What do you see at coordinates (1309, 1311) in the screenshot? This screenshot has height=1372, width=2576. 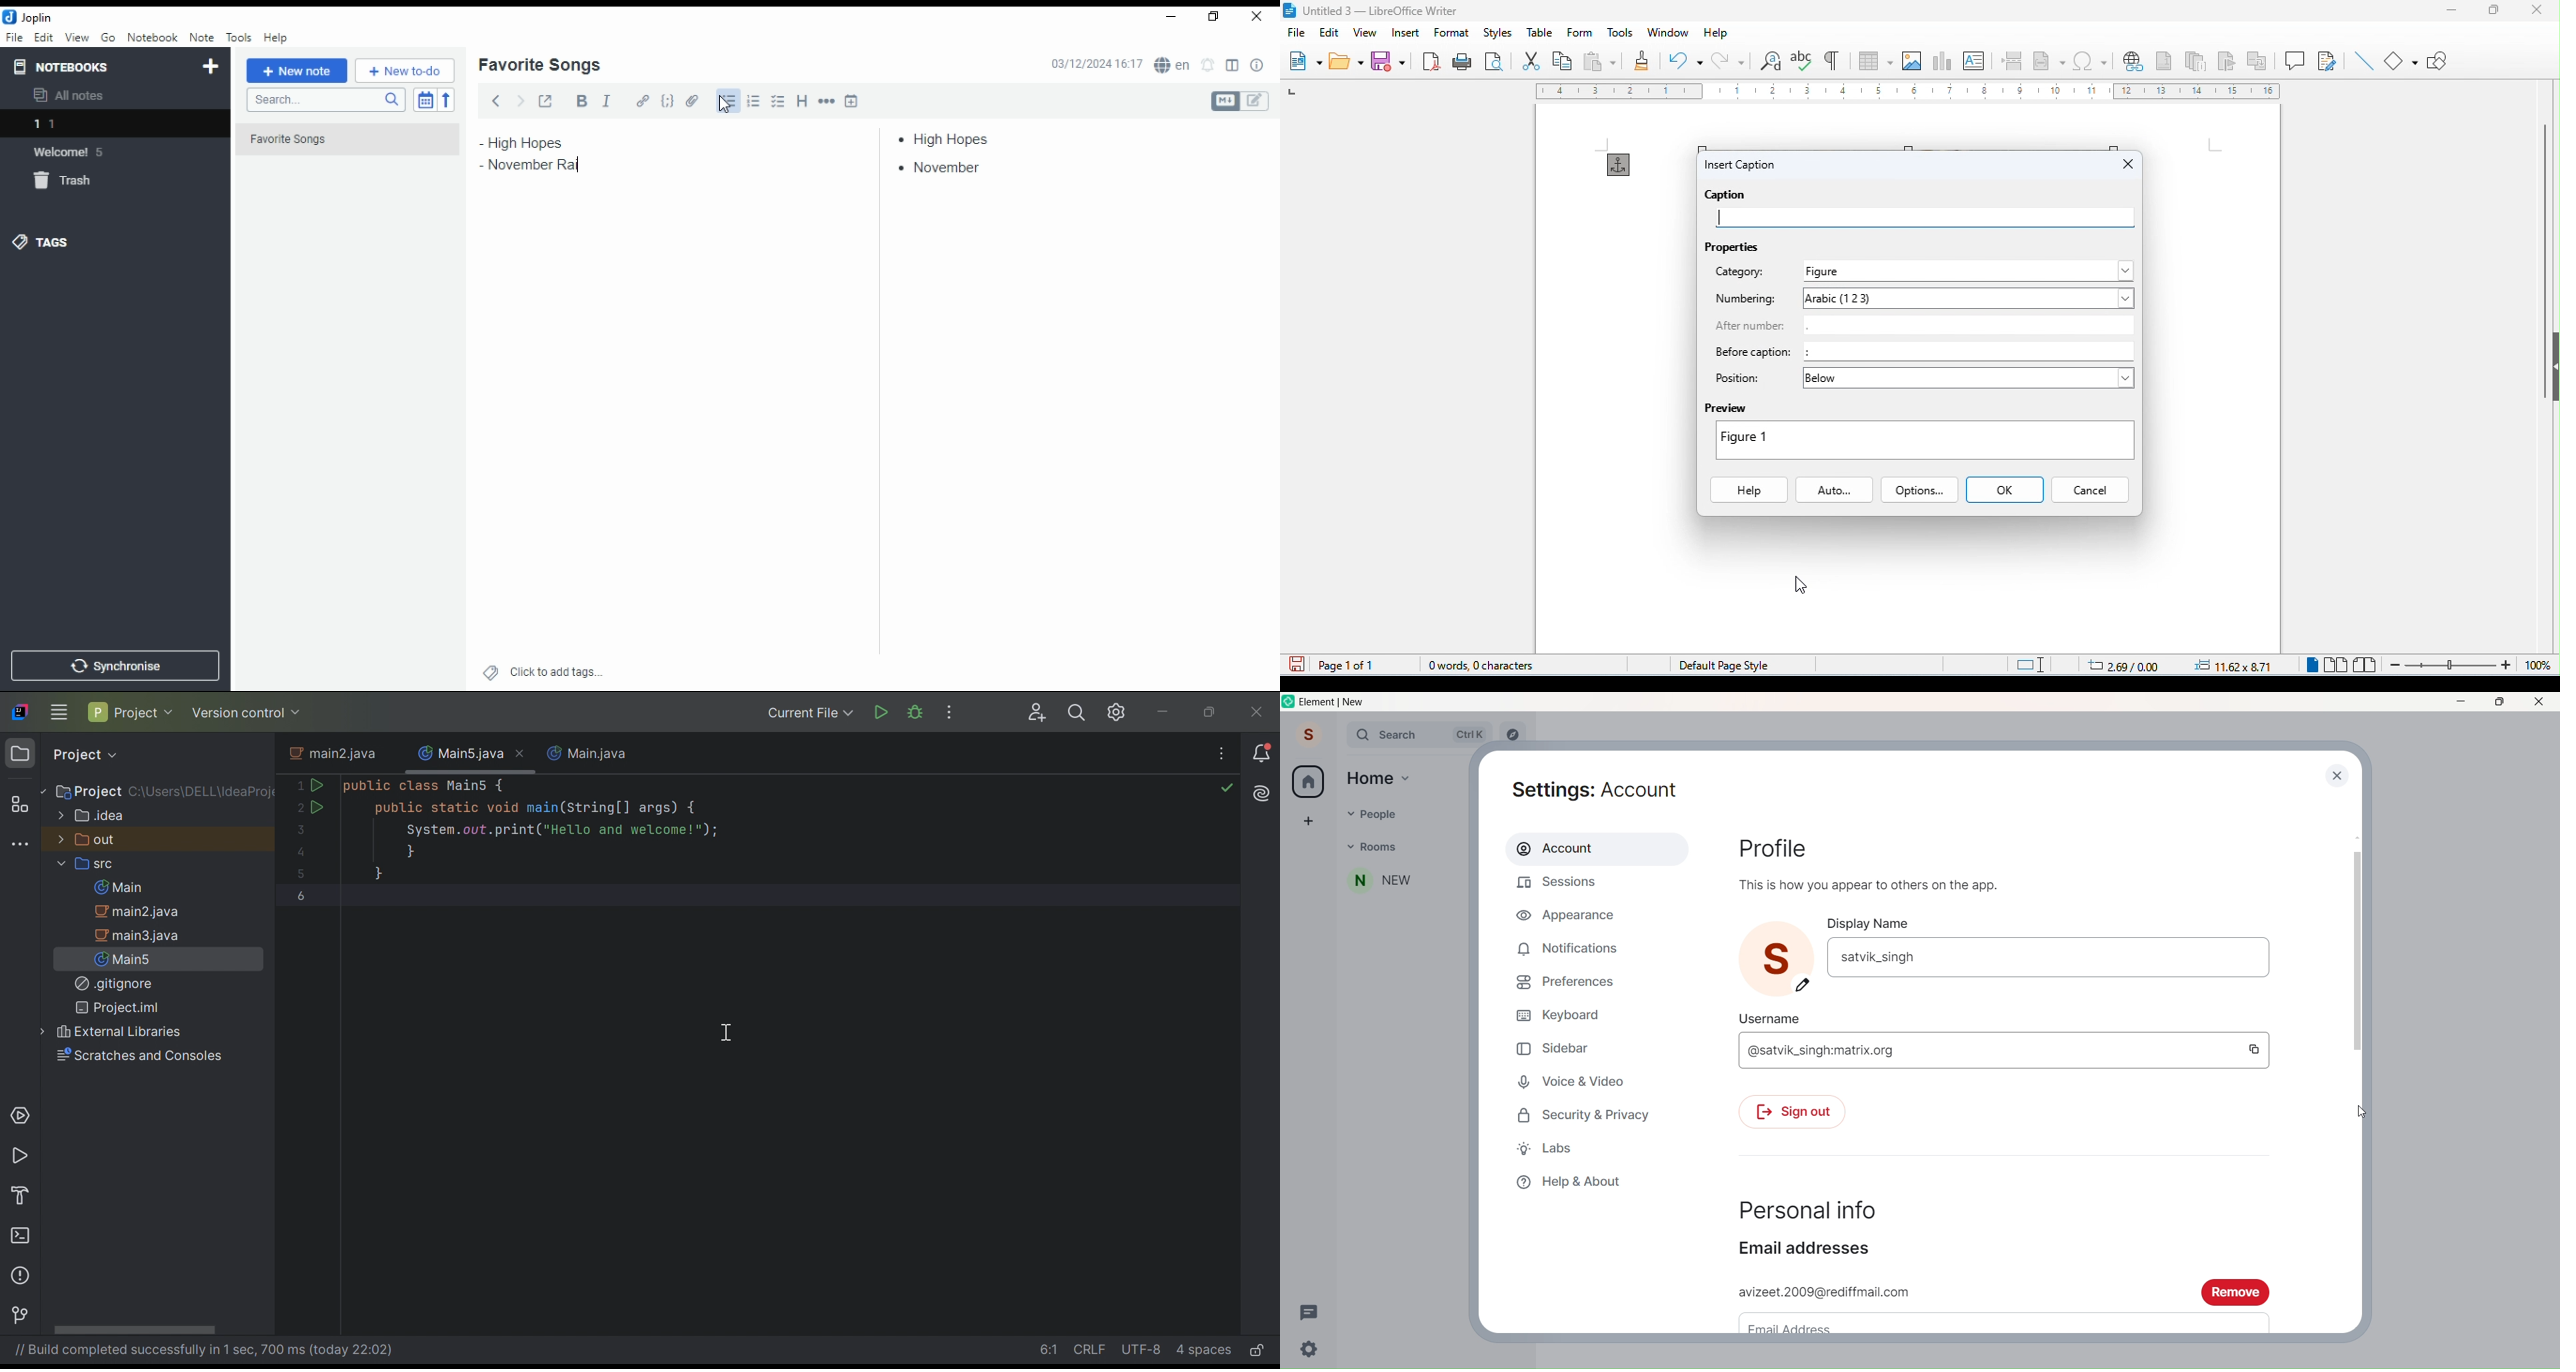 I see `Threads` at bounding box center [1309, 1311].